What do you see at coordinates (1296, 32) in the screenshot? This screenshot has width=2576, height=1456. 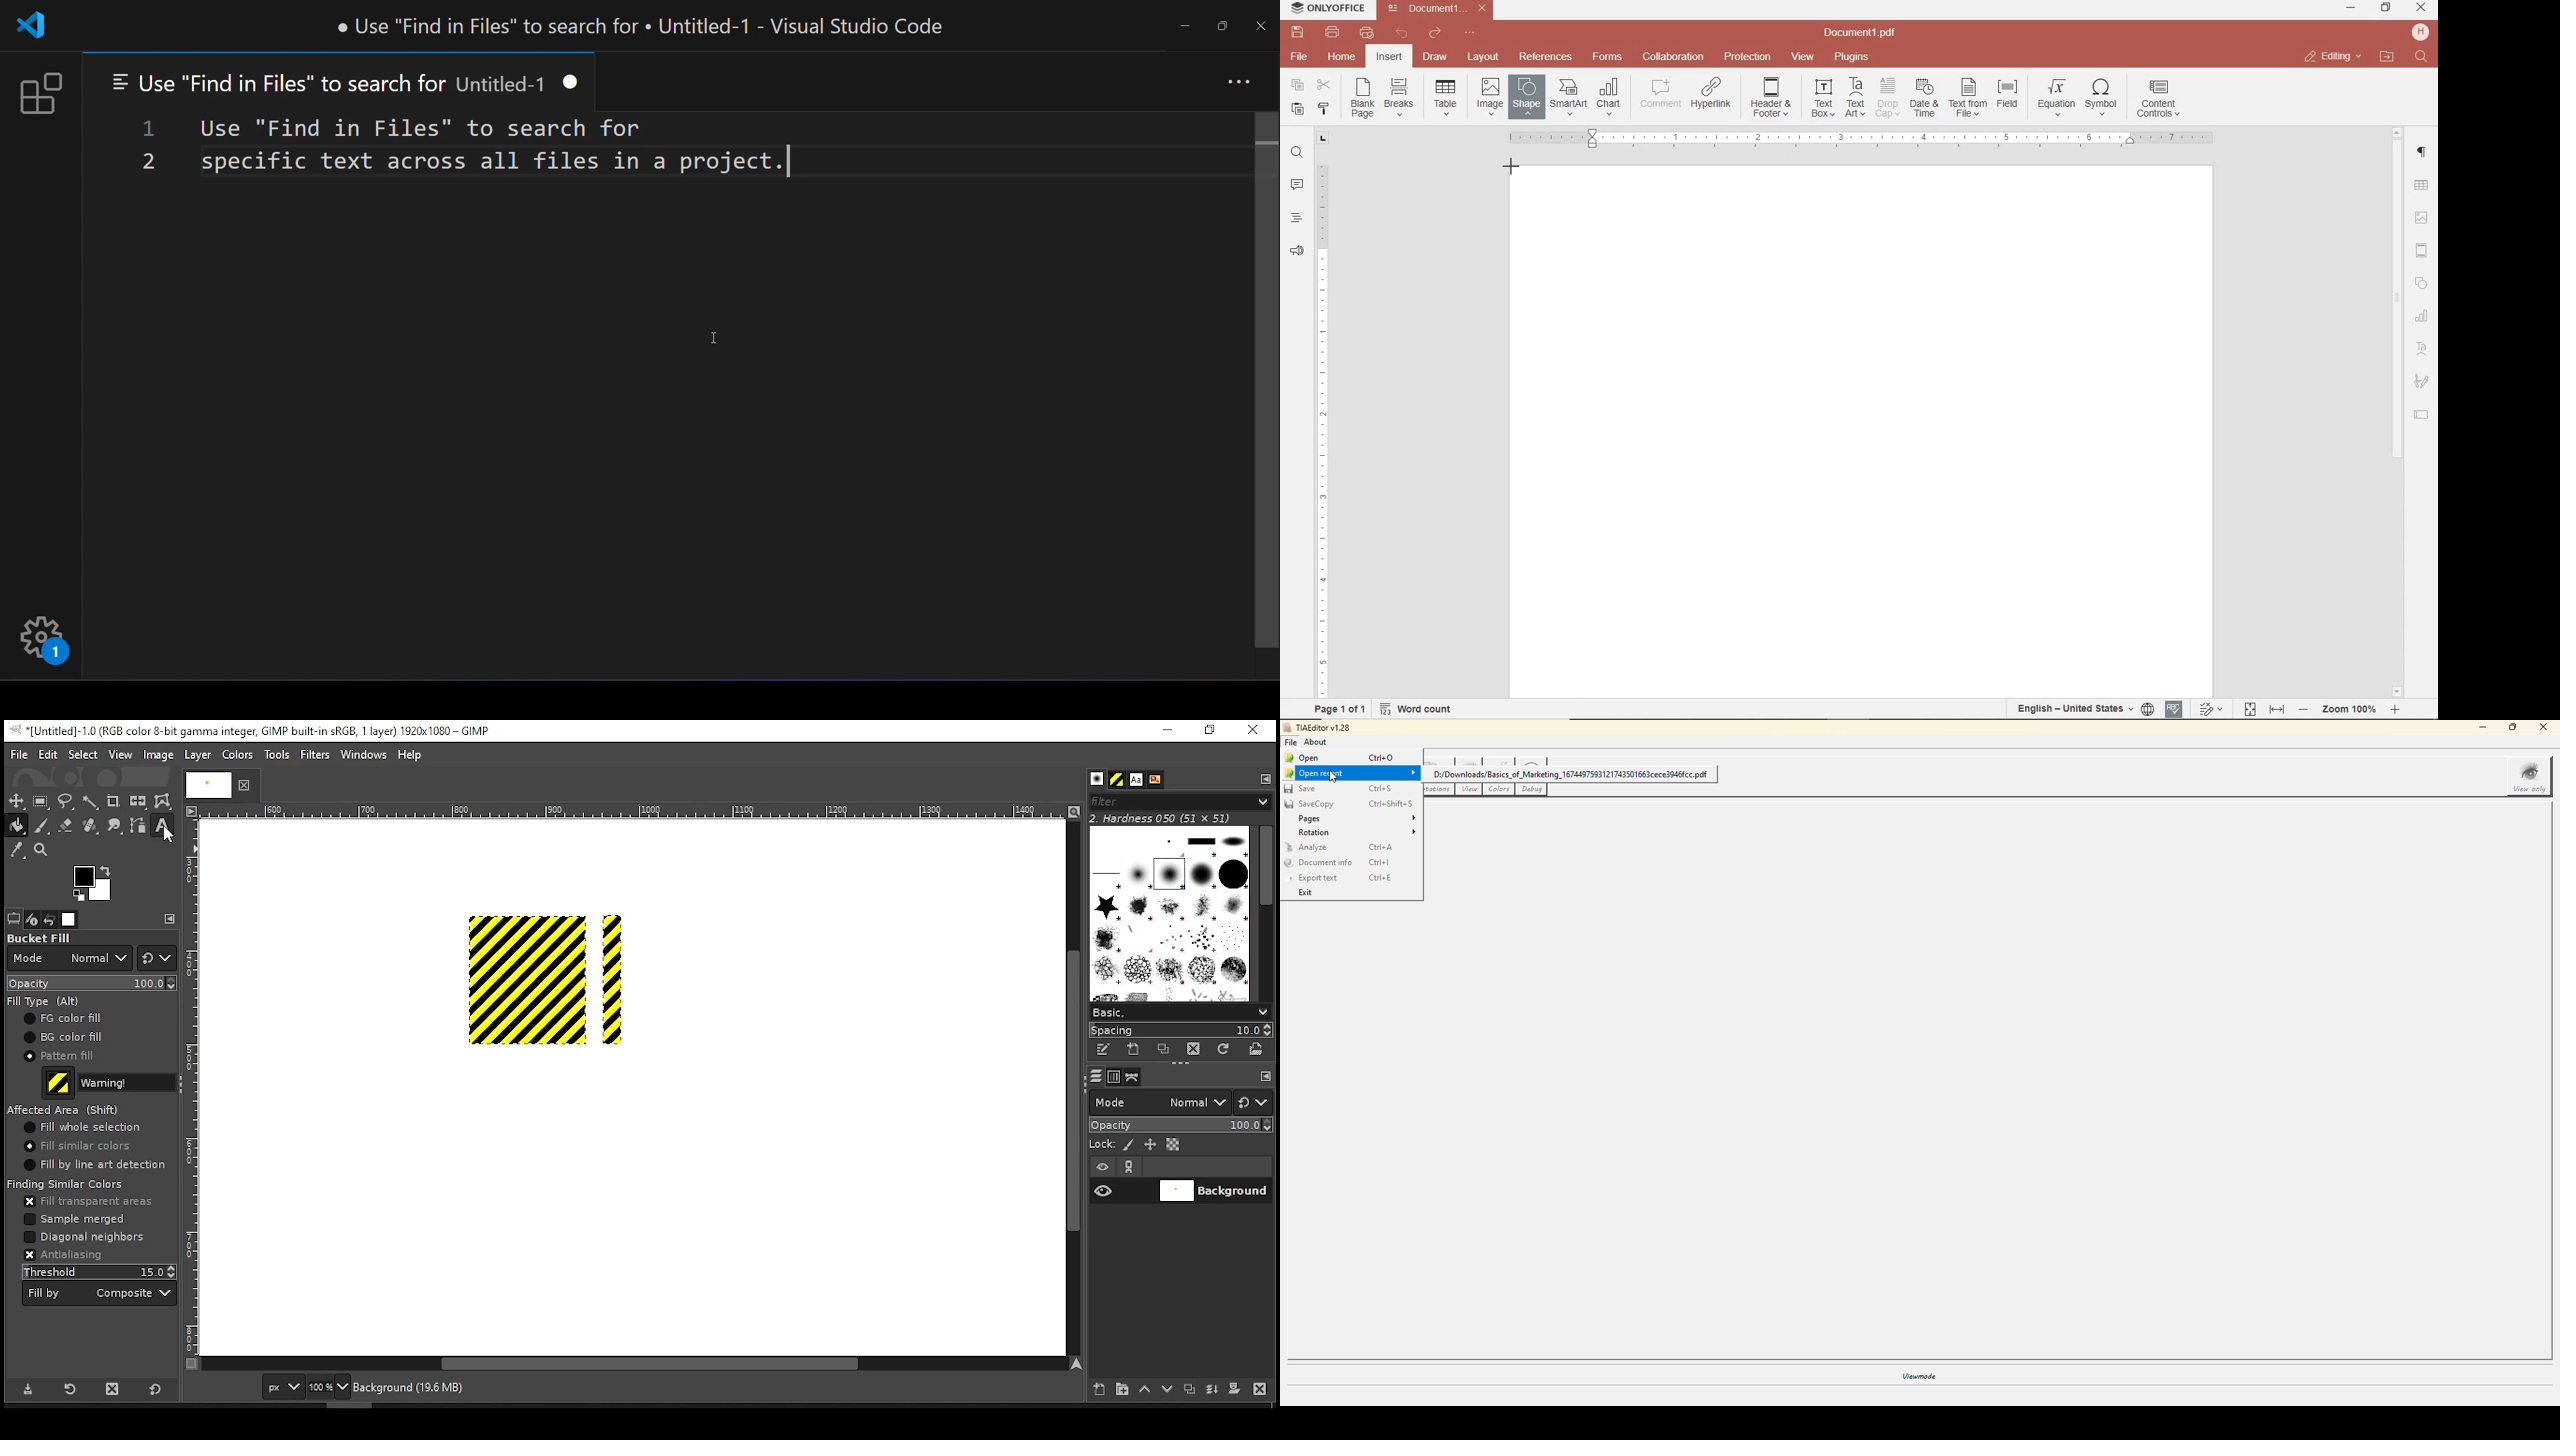 I see `save` at bounding box center [1296, 32].